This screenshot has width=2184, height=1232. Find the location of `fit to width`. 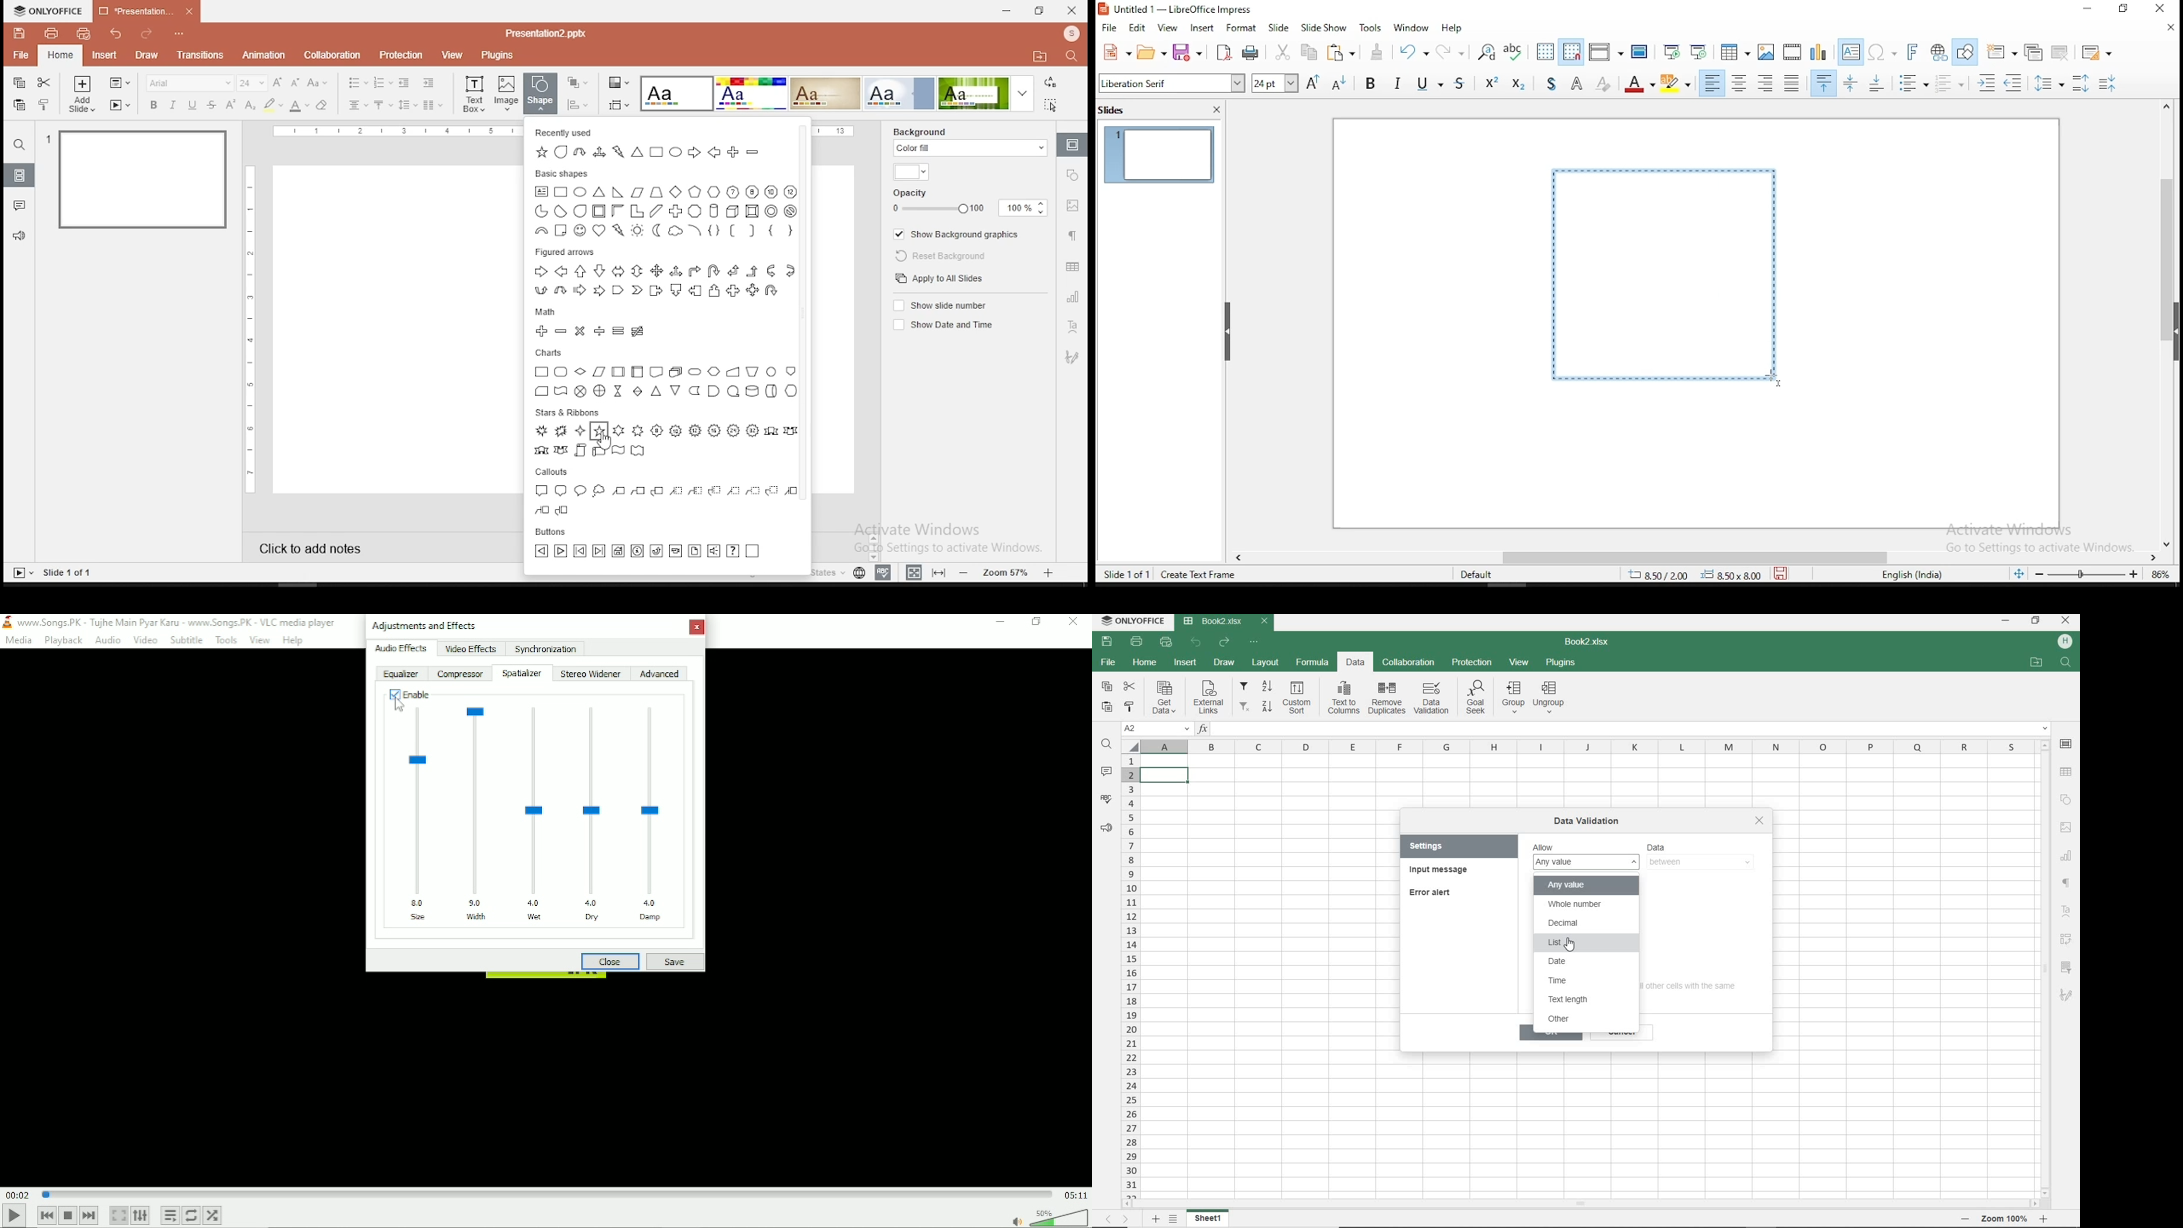

fit to width is located at coordinates (914, 571).